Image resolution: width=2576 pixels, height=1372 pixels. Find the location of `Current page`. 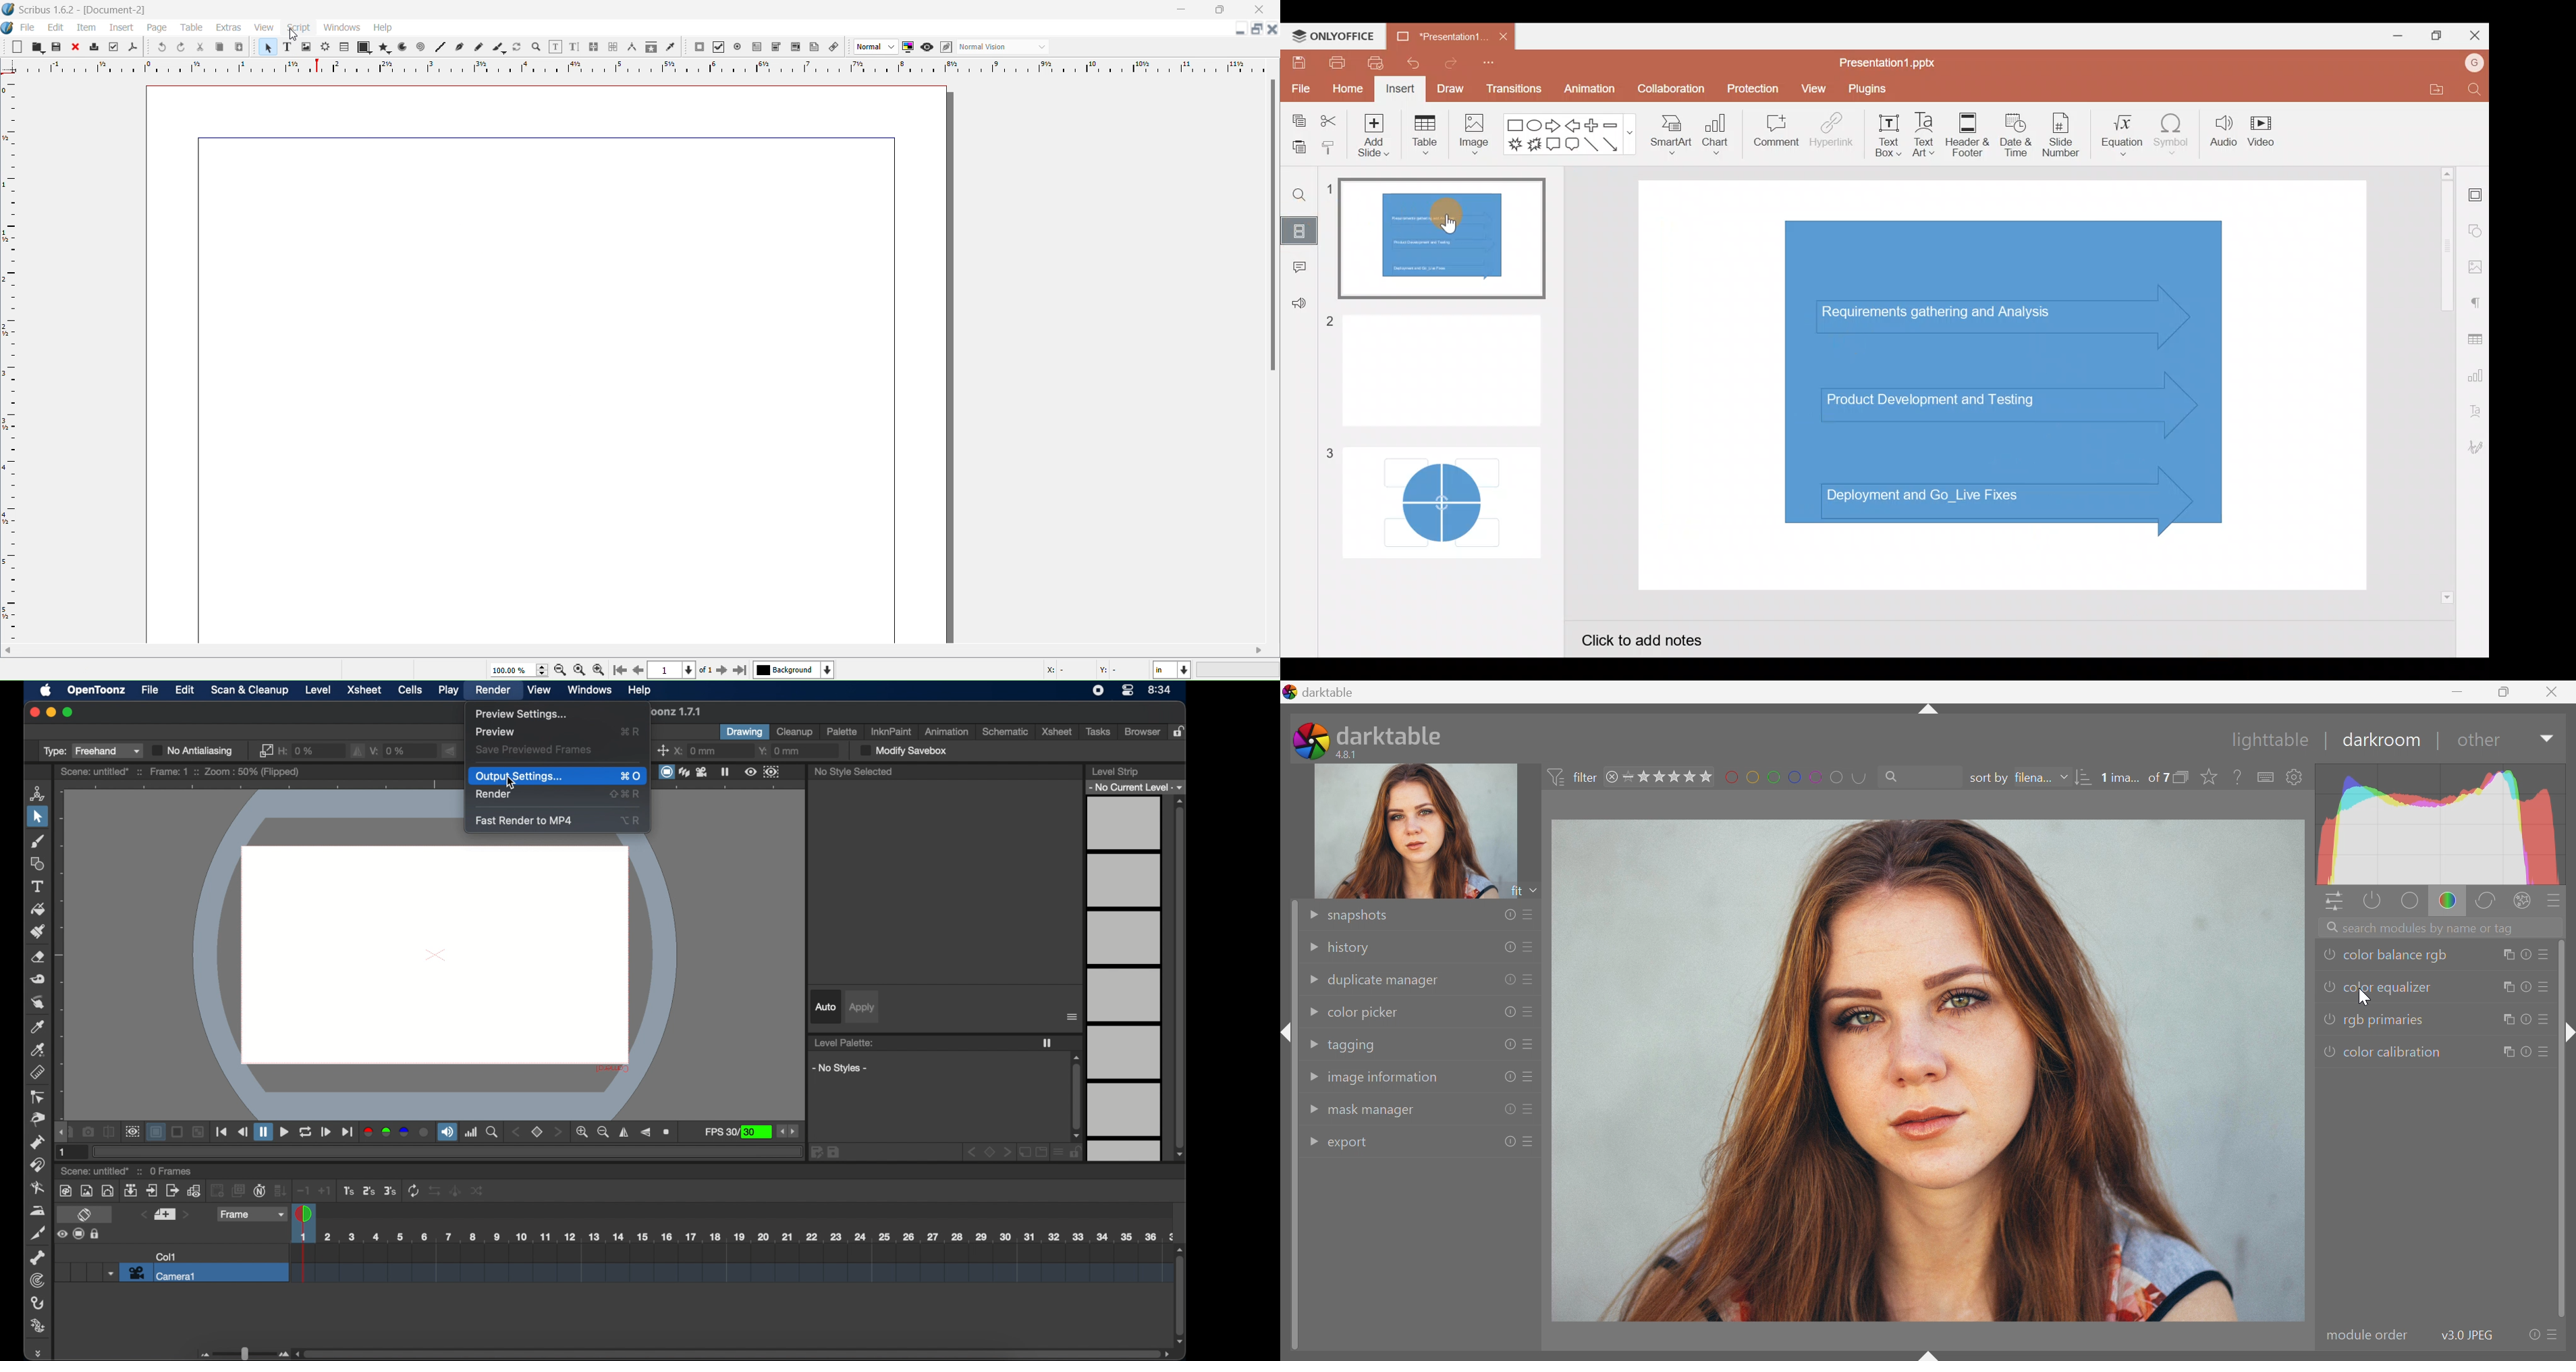

Current page is located at coordinates (552, 362).